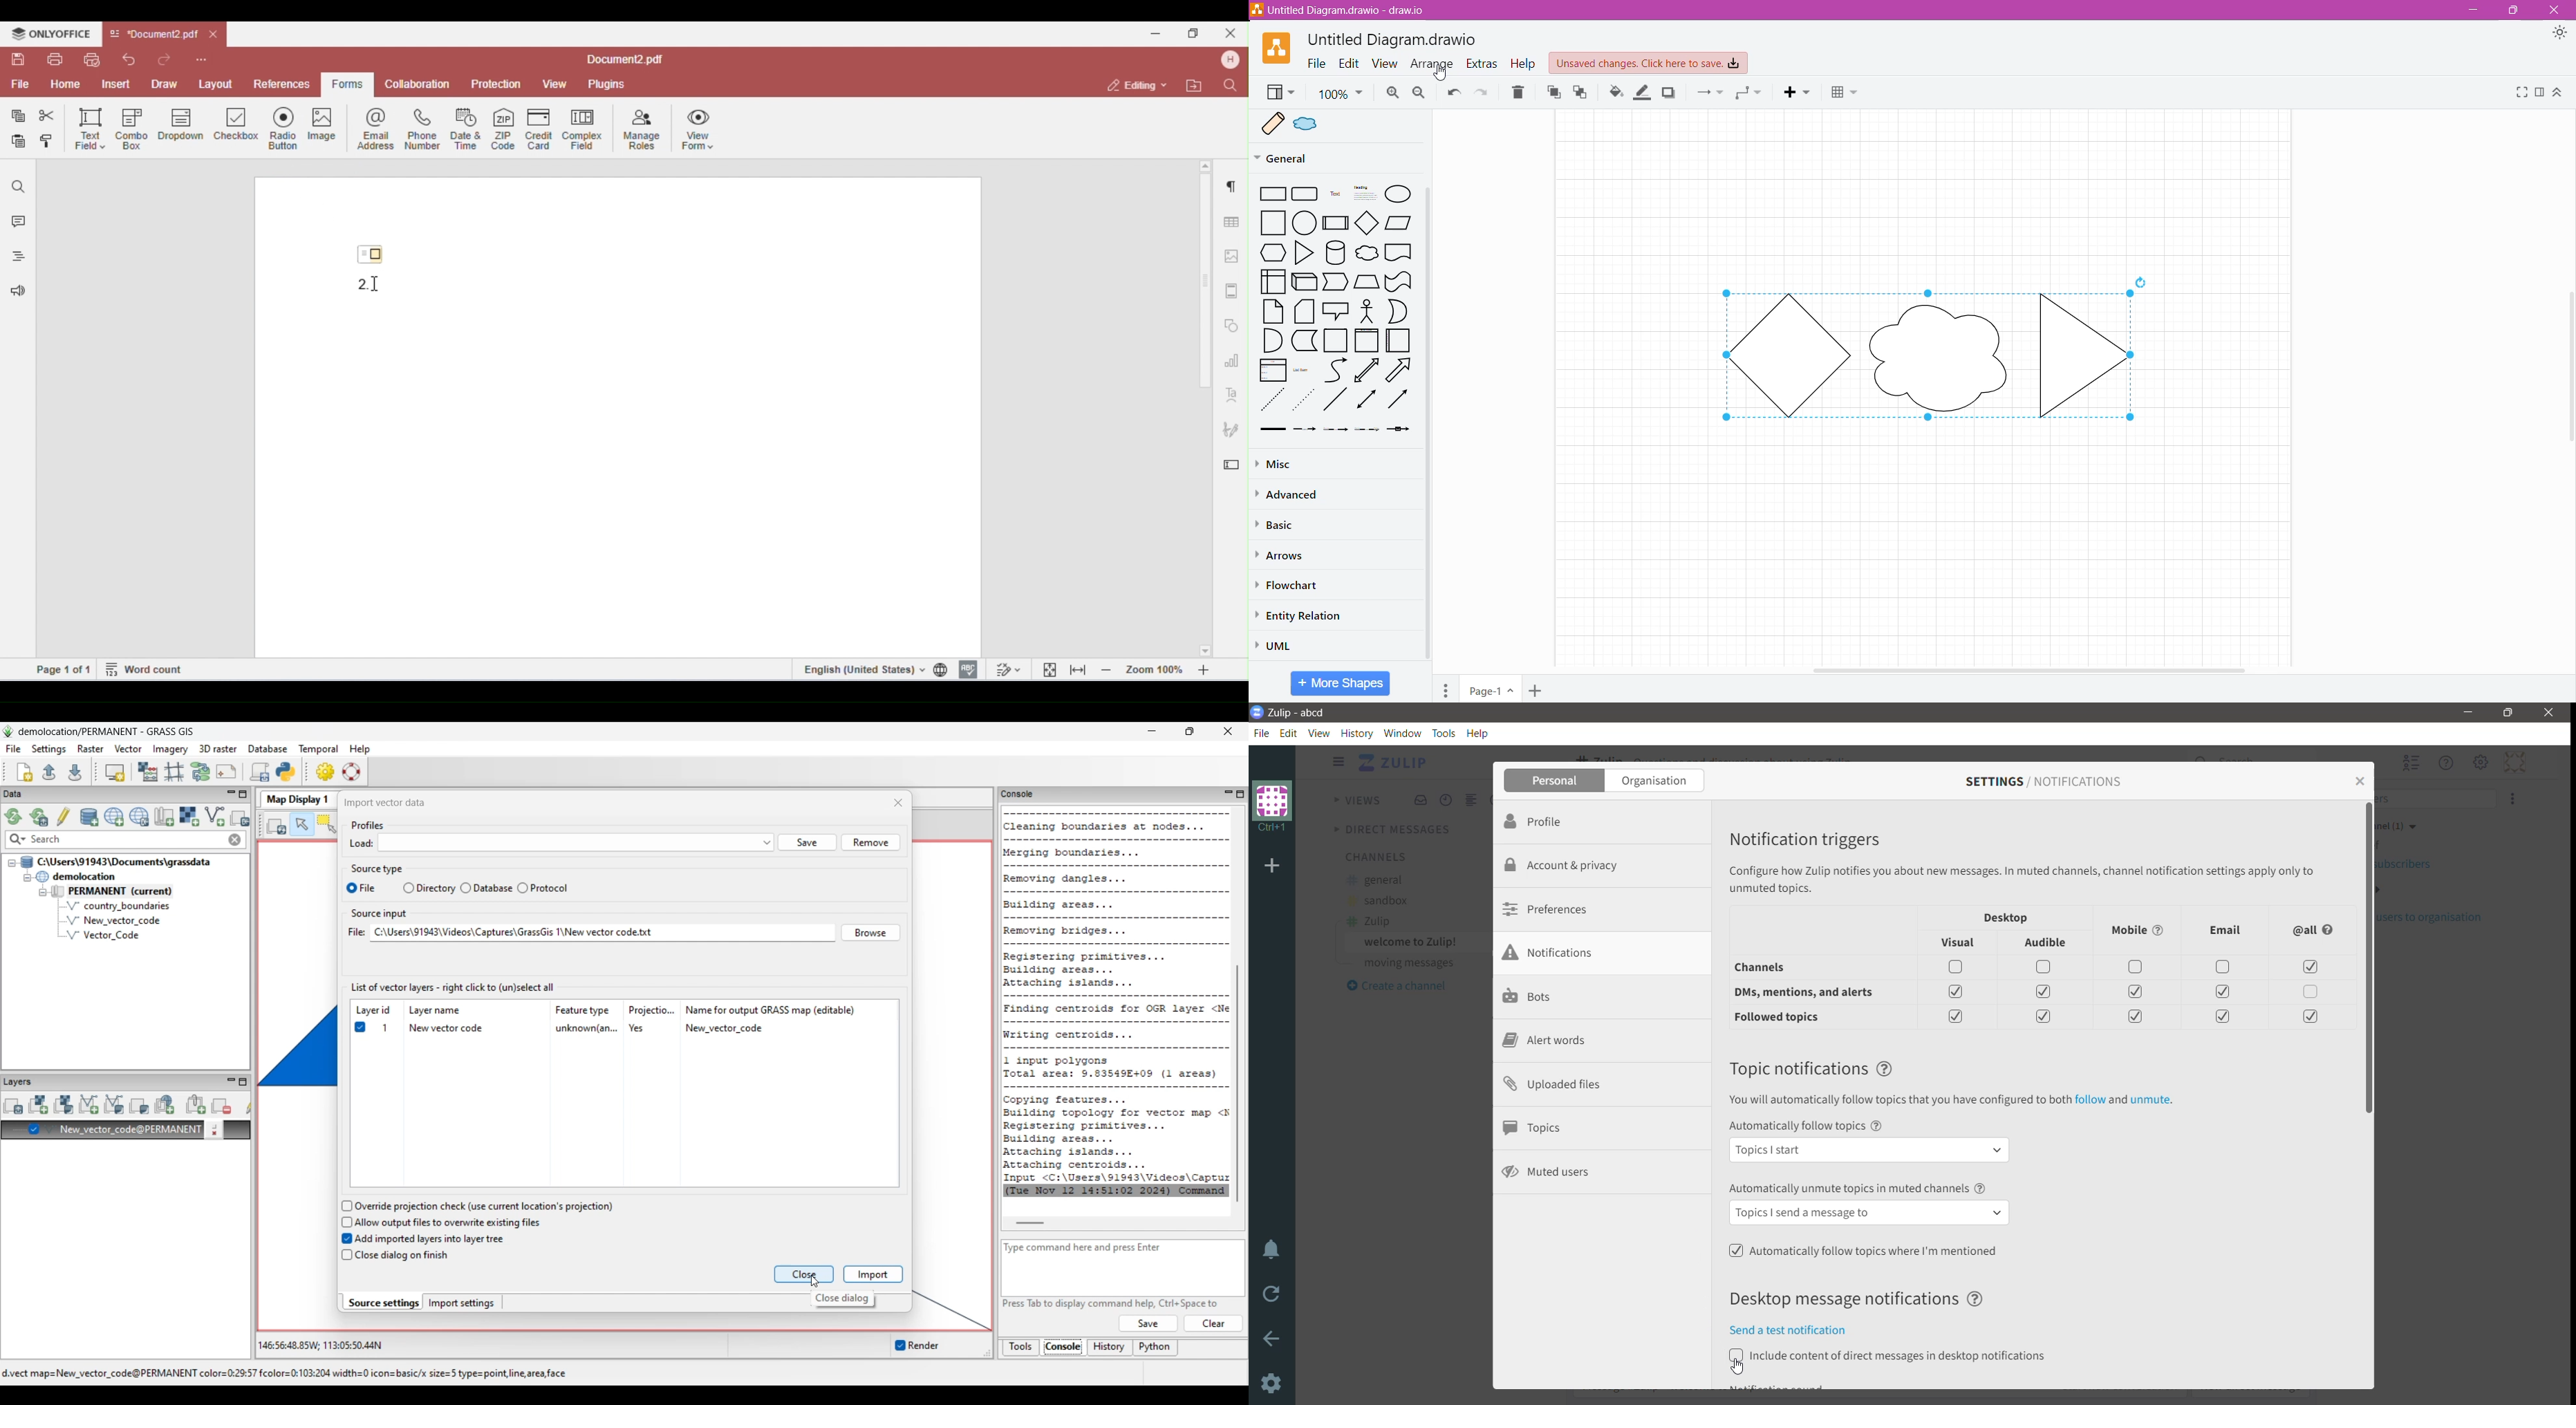 The height and width of the screenshot is (1428, 2576). Describe the element at coordinates (1385, 63) in the screenshot. I see `View` at that location.